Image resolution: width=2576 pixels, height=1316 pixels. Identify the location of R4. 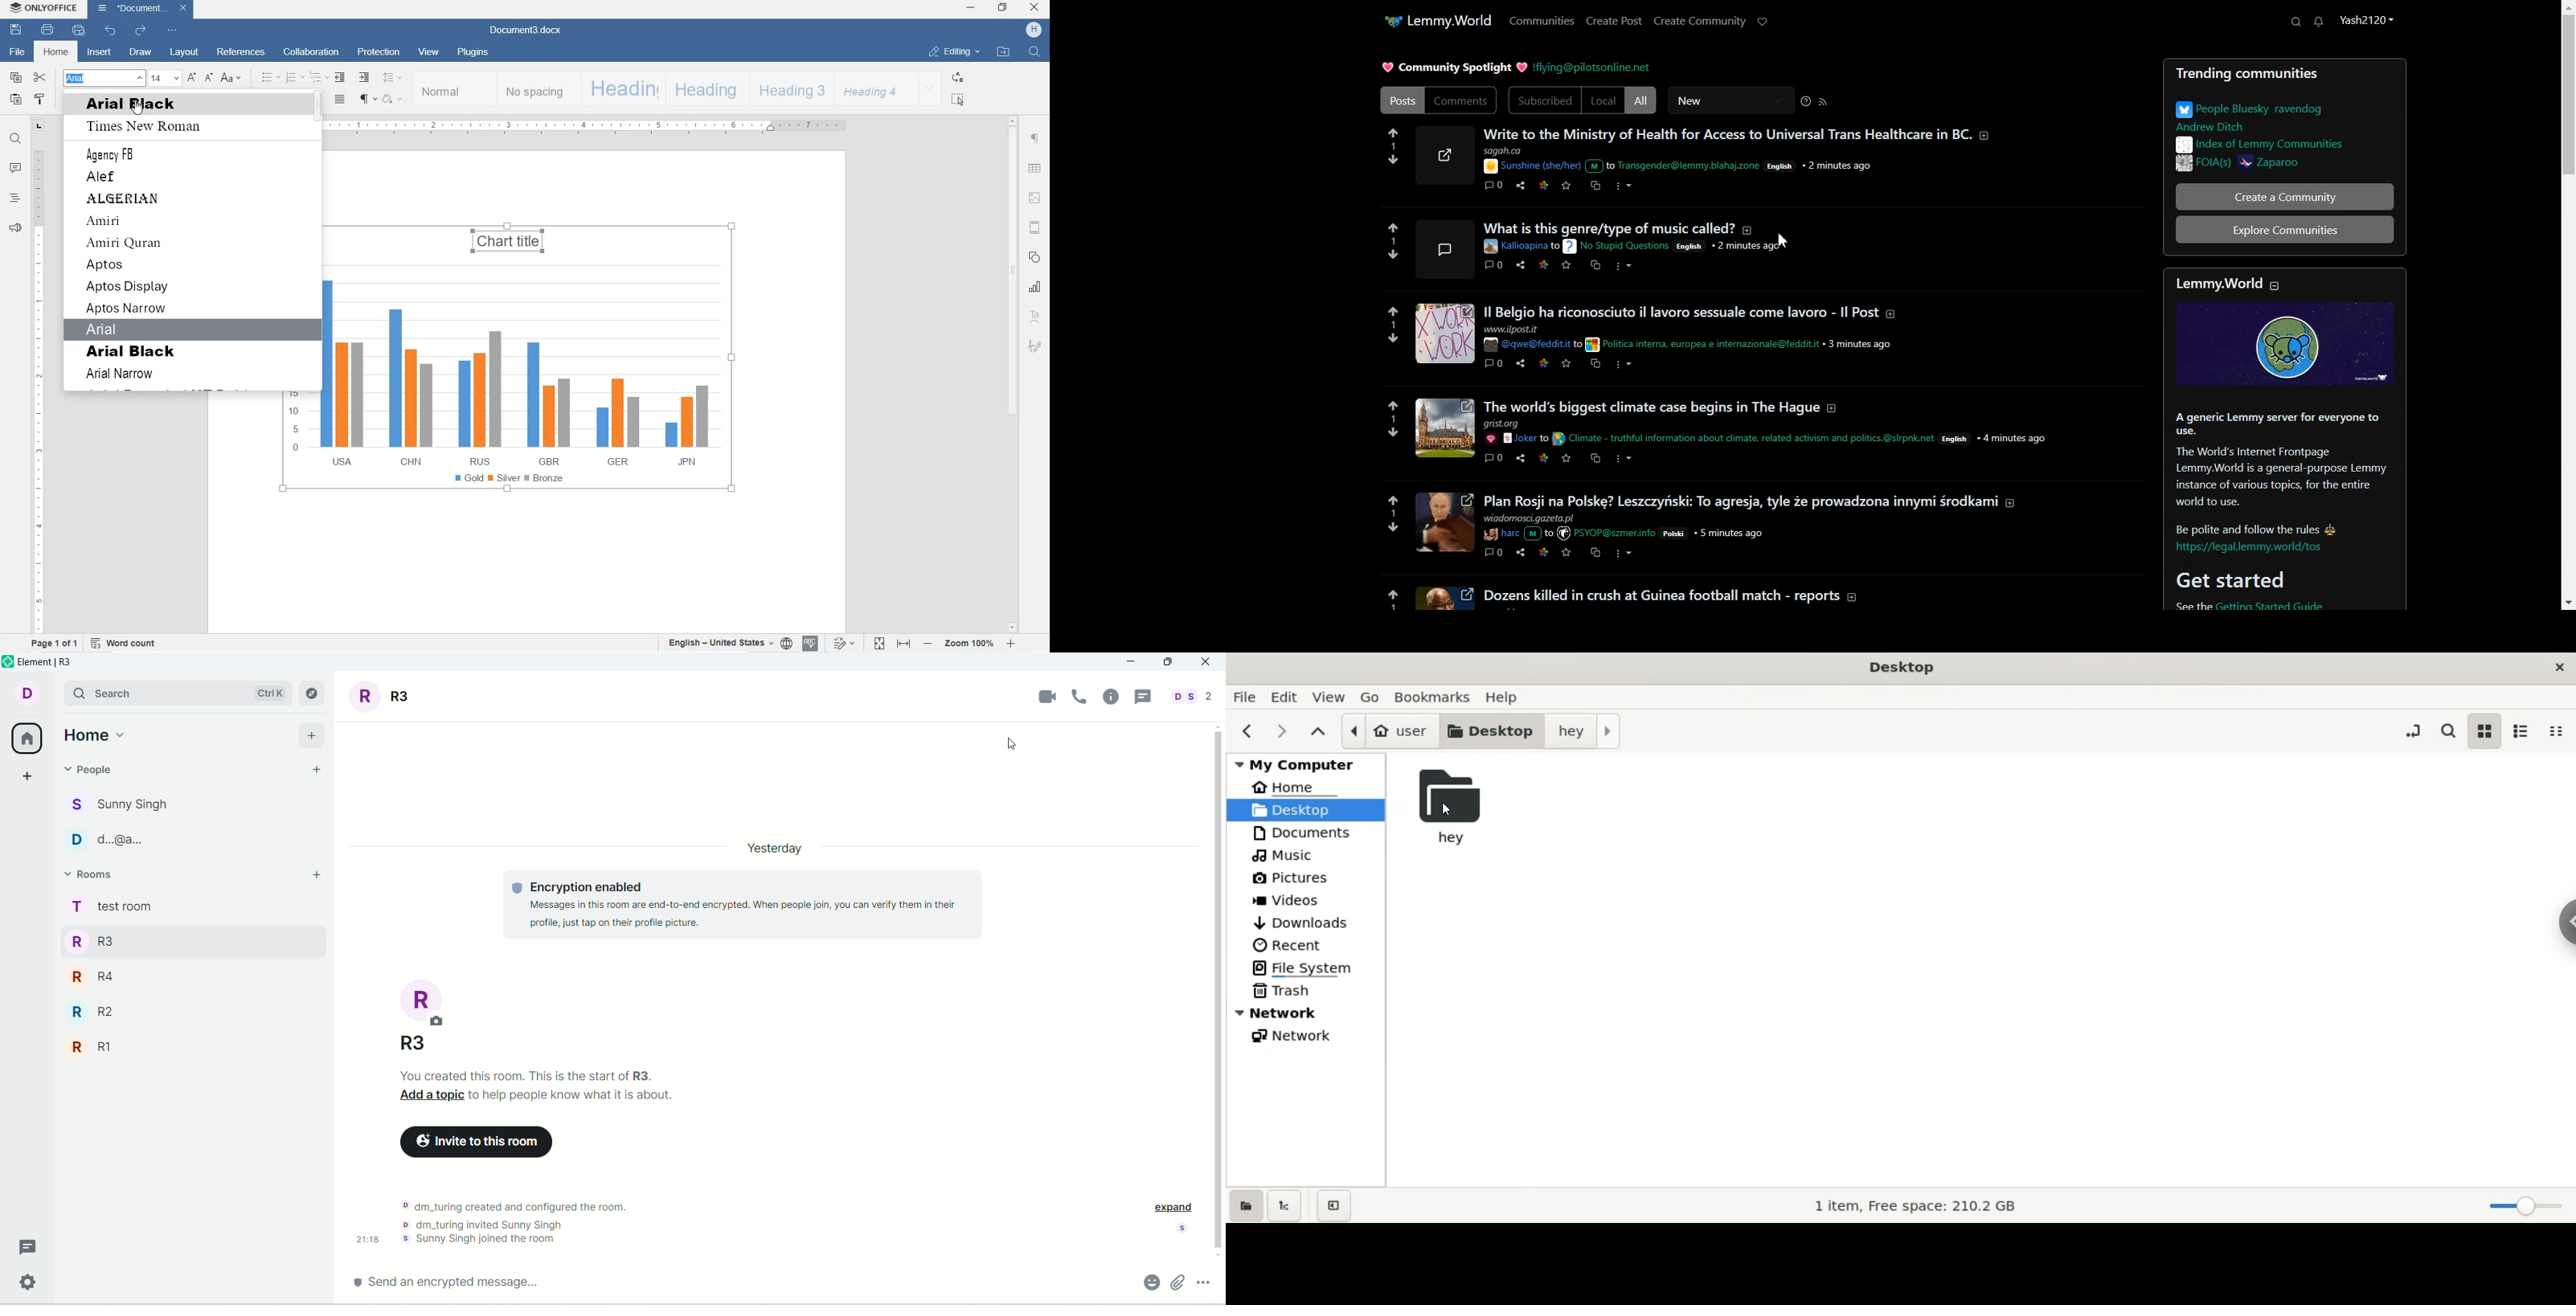
(166, 975).